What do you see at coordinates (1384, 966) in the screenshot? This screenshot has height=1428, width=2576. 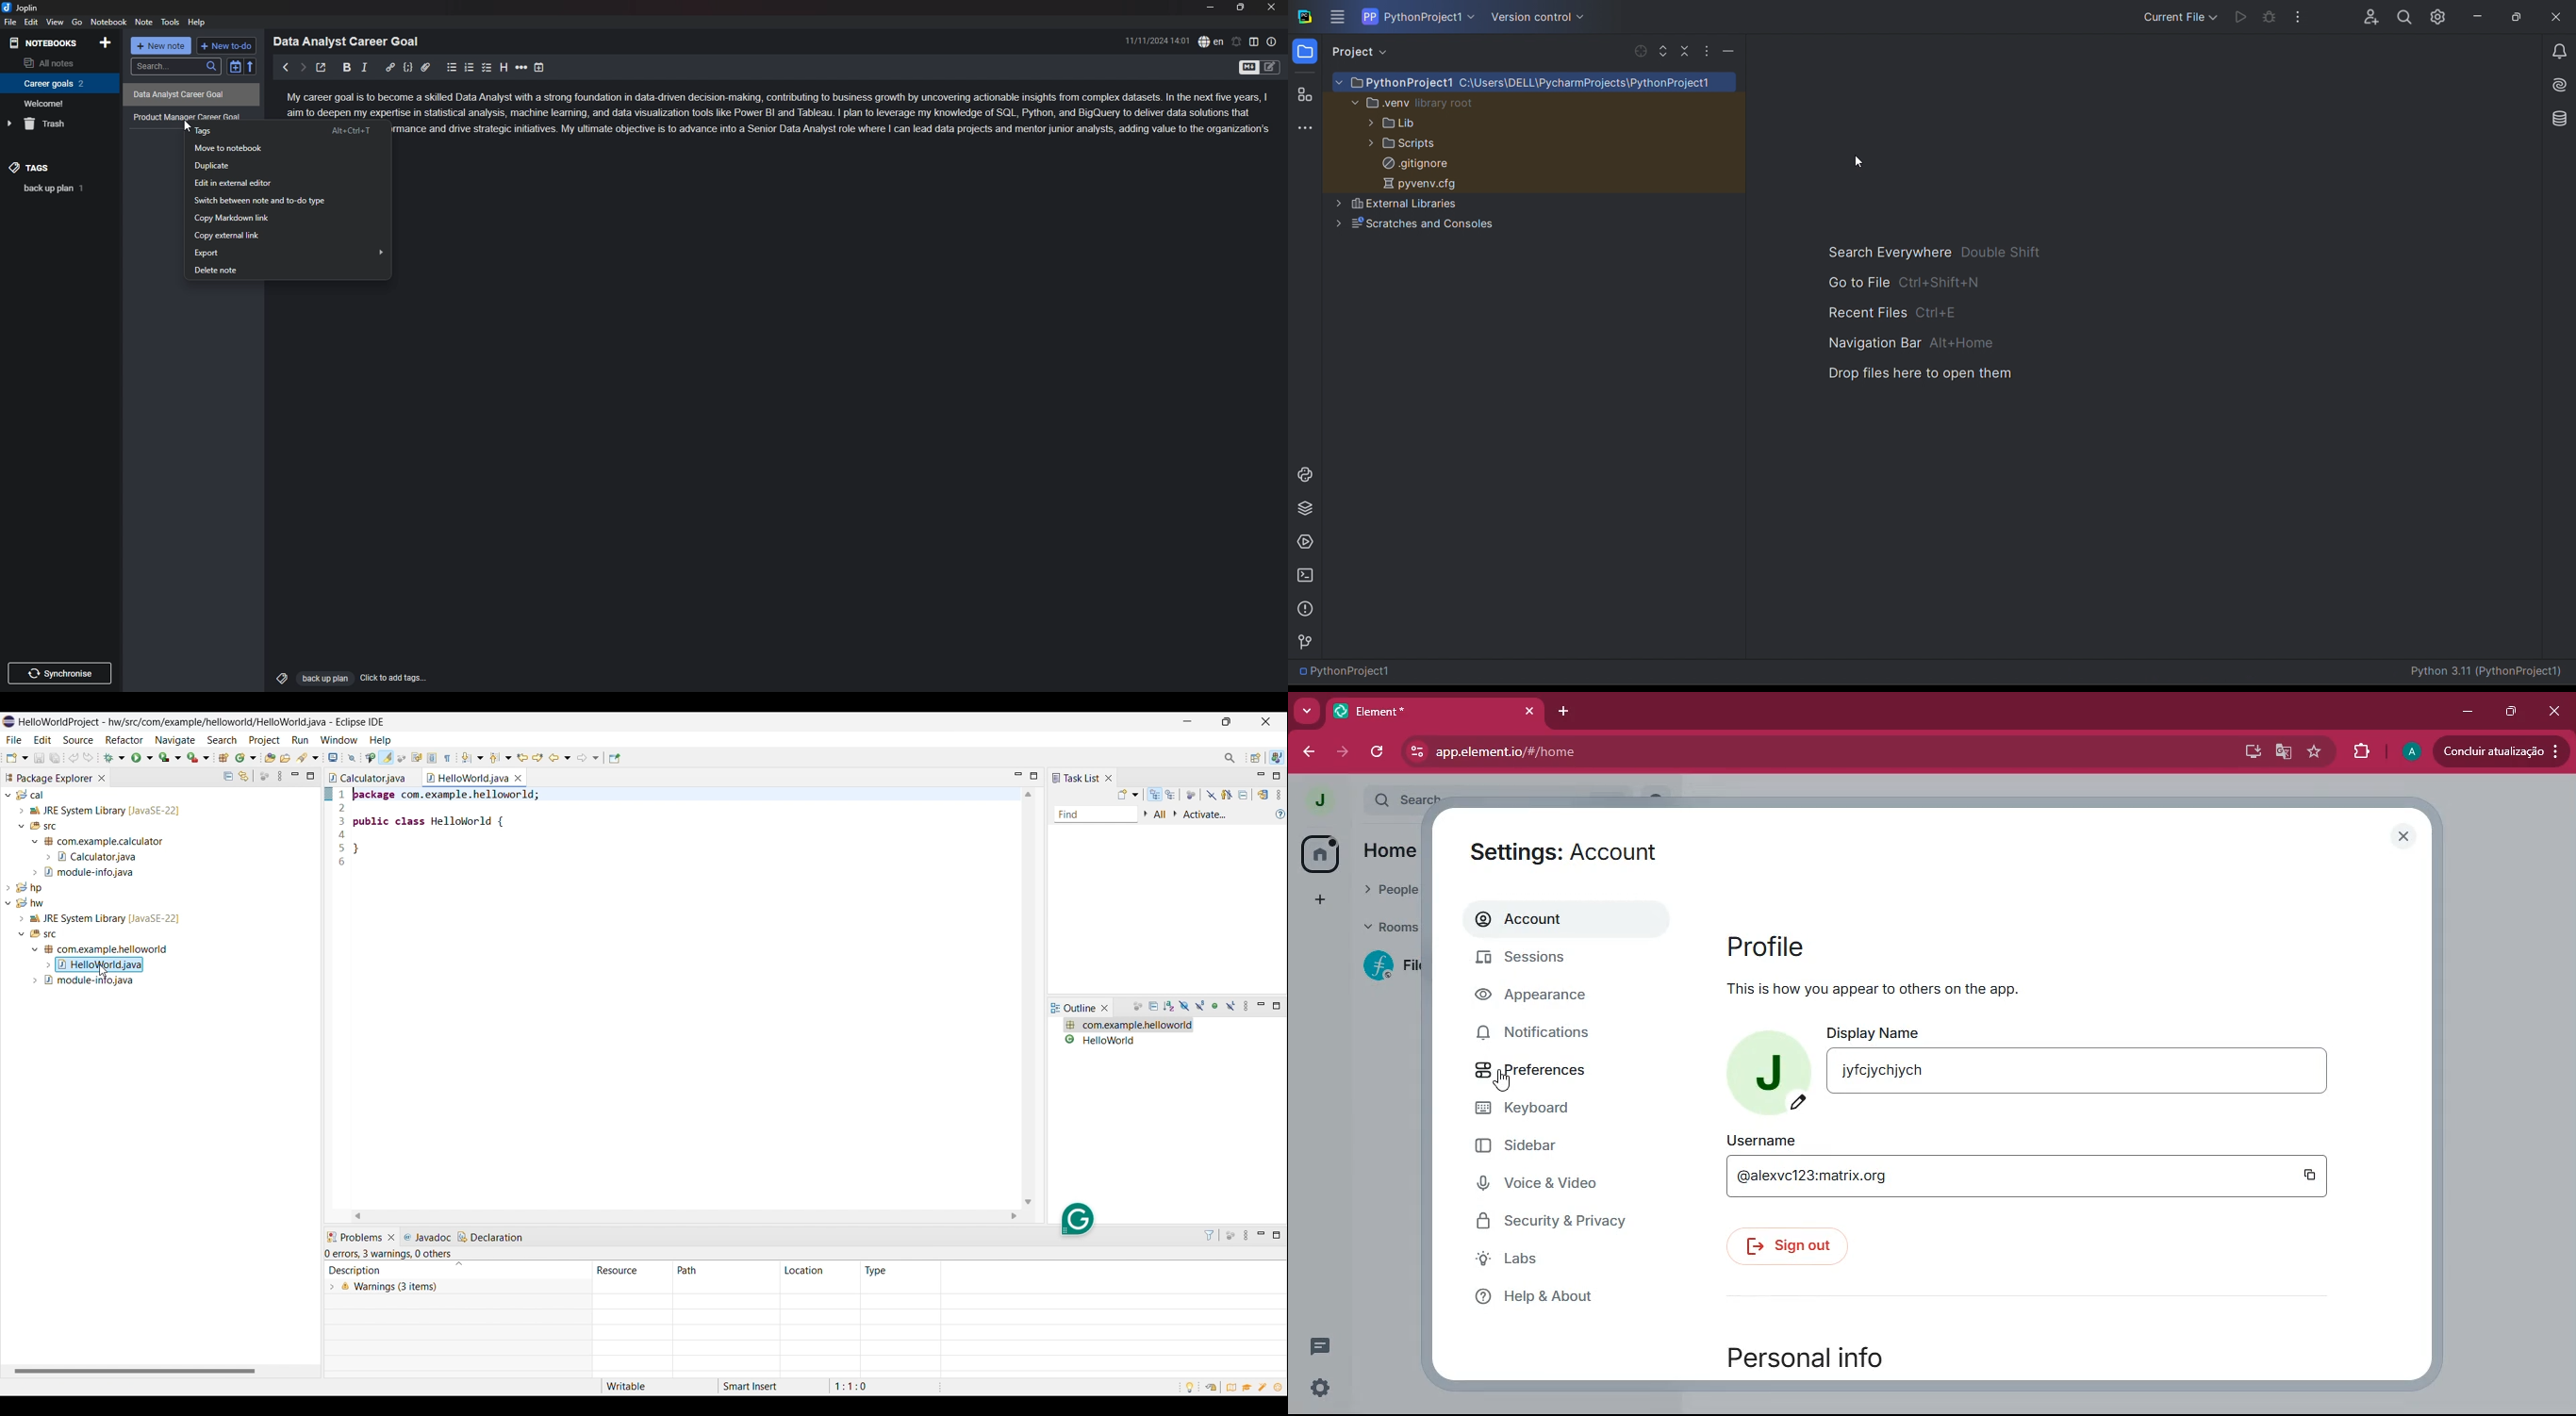 I see `room` at bounding box center [1384, 966].